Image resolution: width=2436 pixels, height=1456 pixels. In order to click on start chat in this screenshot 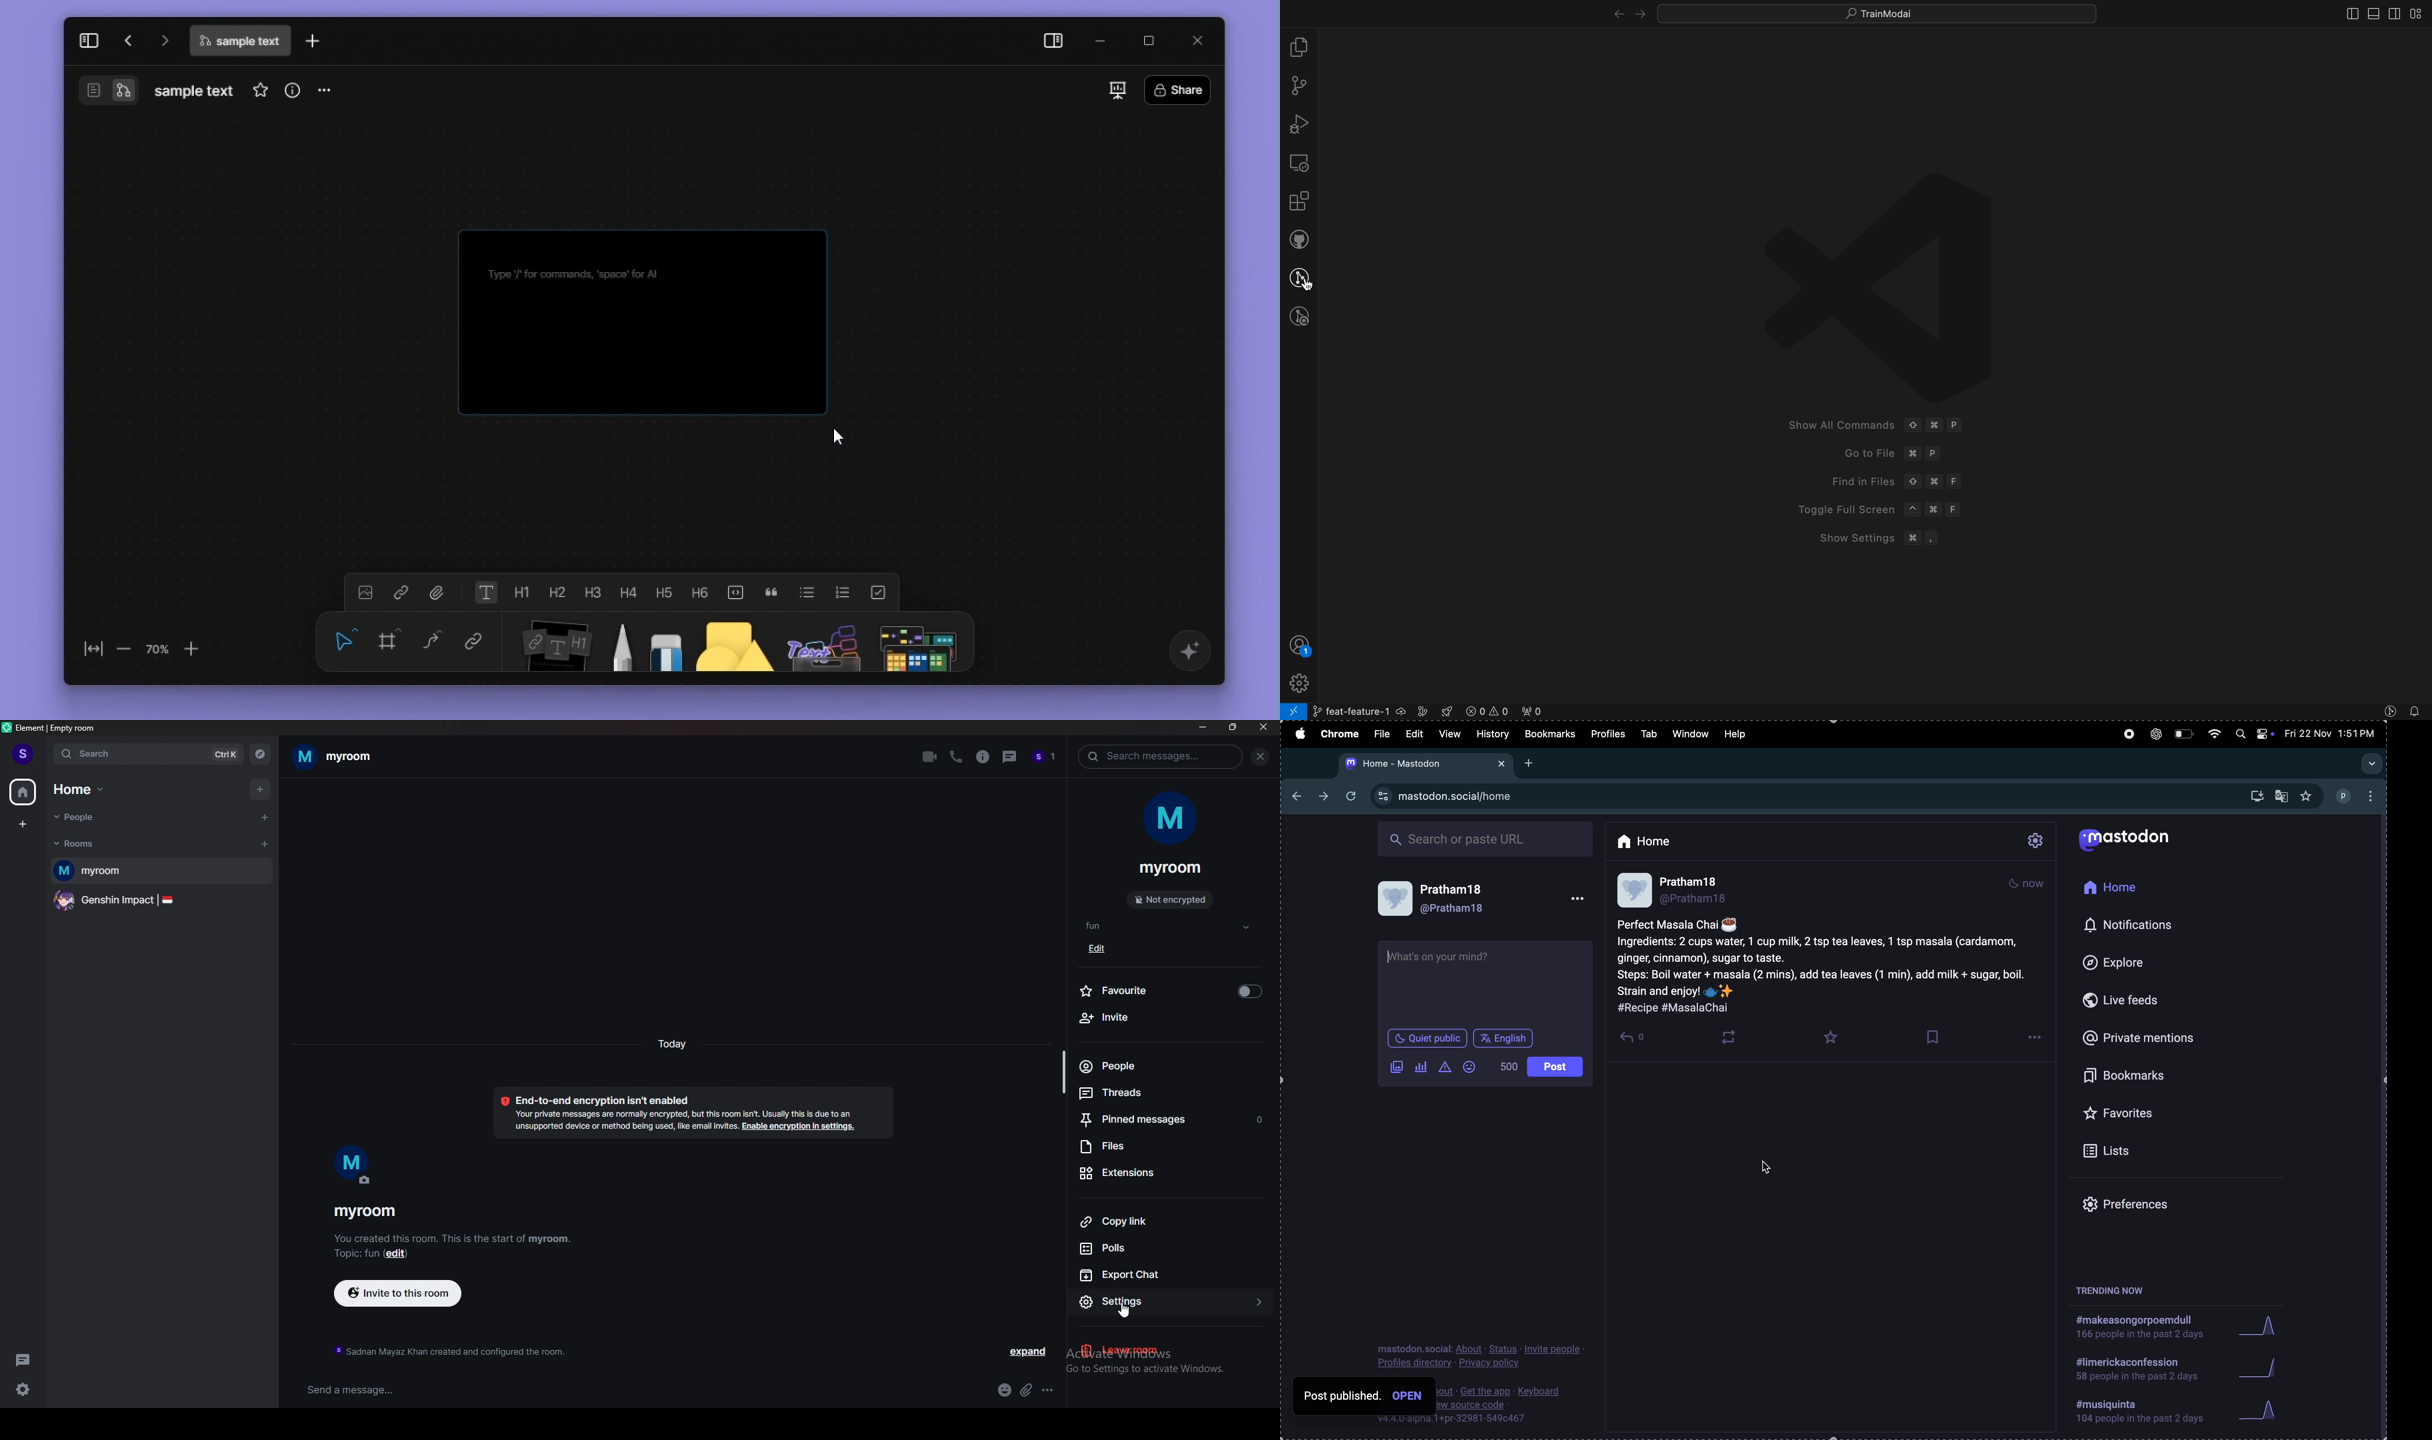, I will do `click(266, 818)`.